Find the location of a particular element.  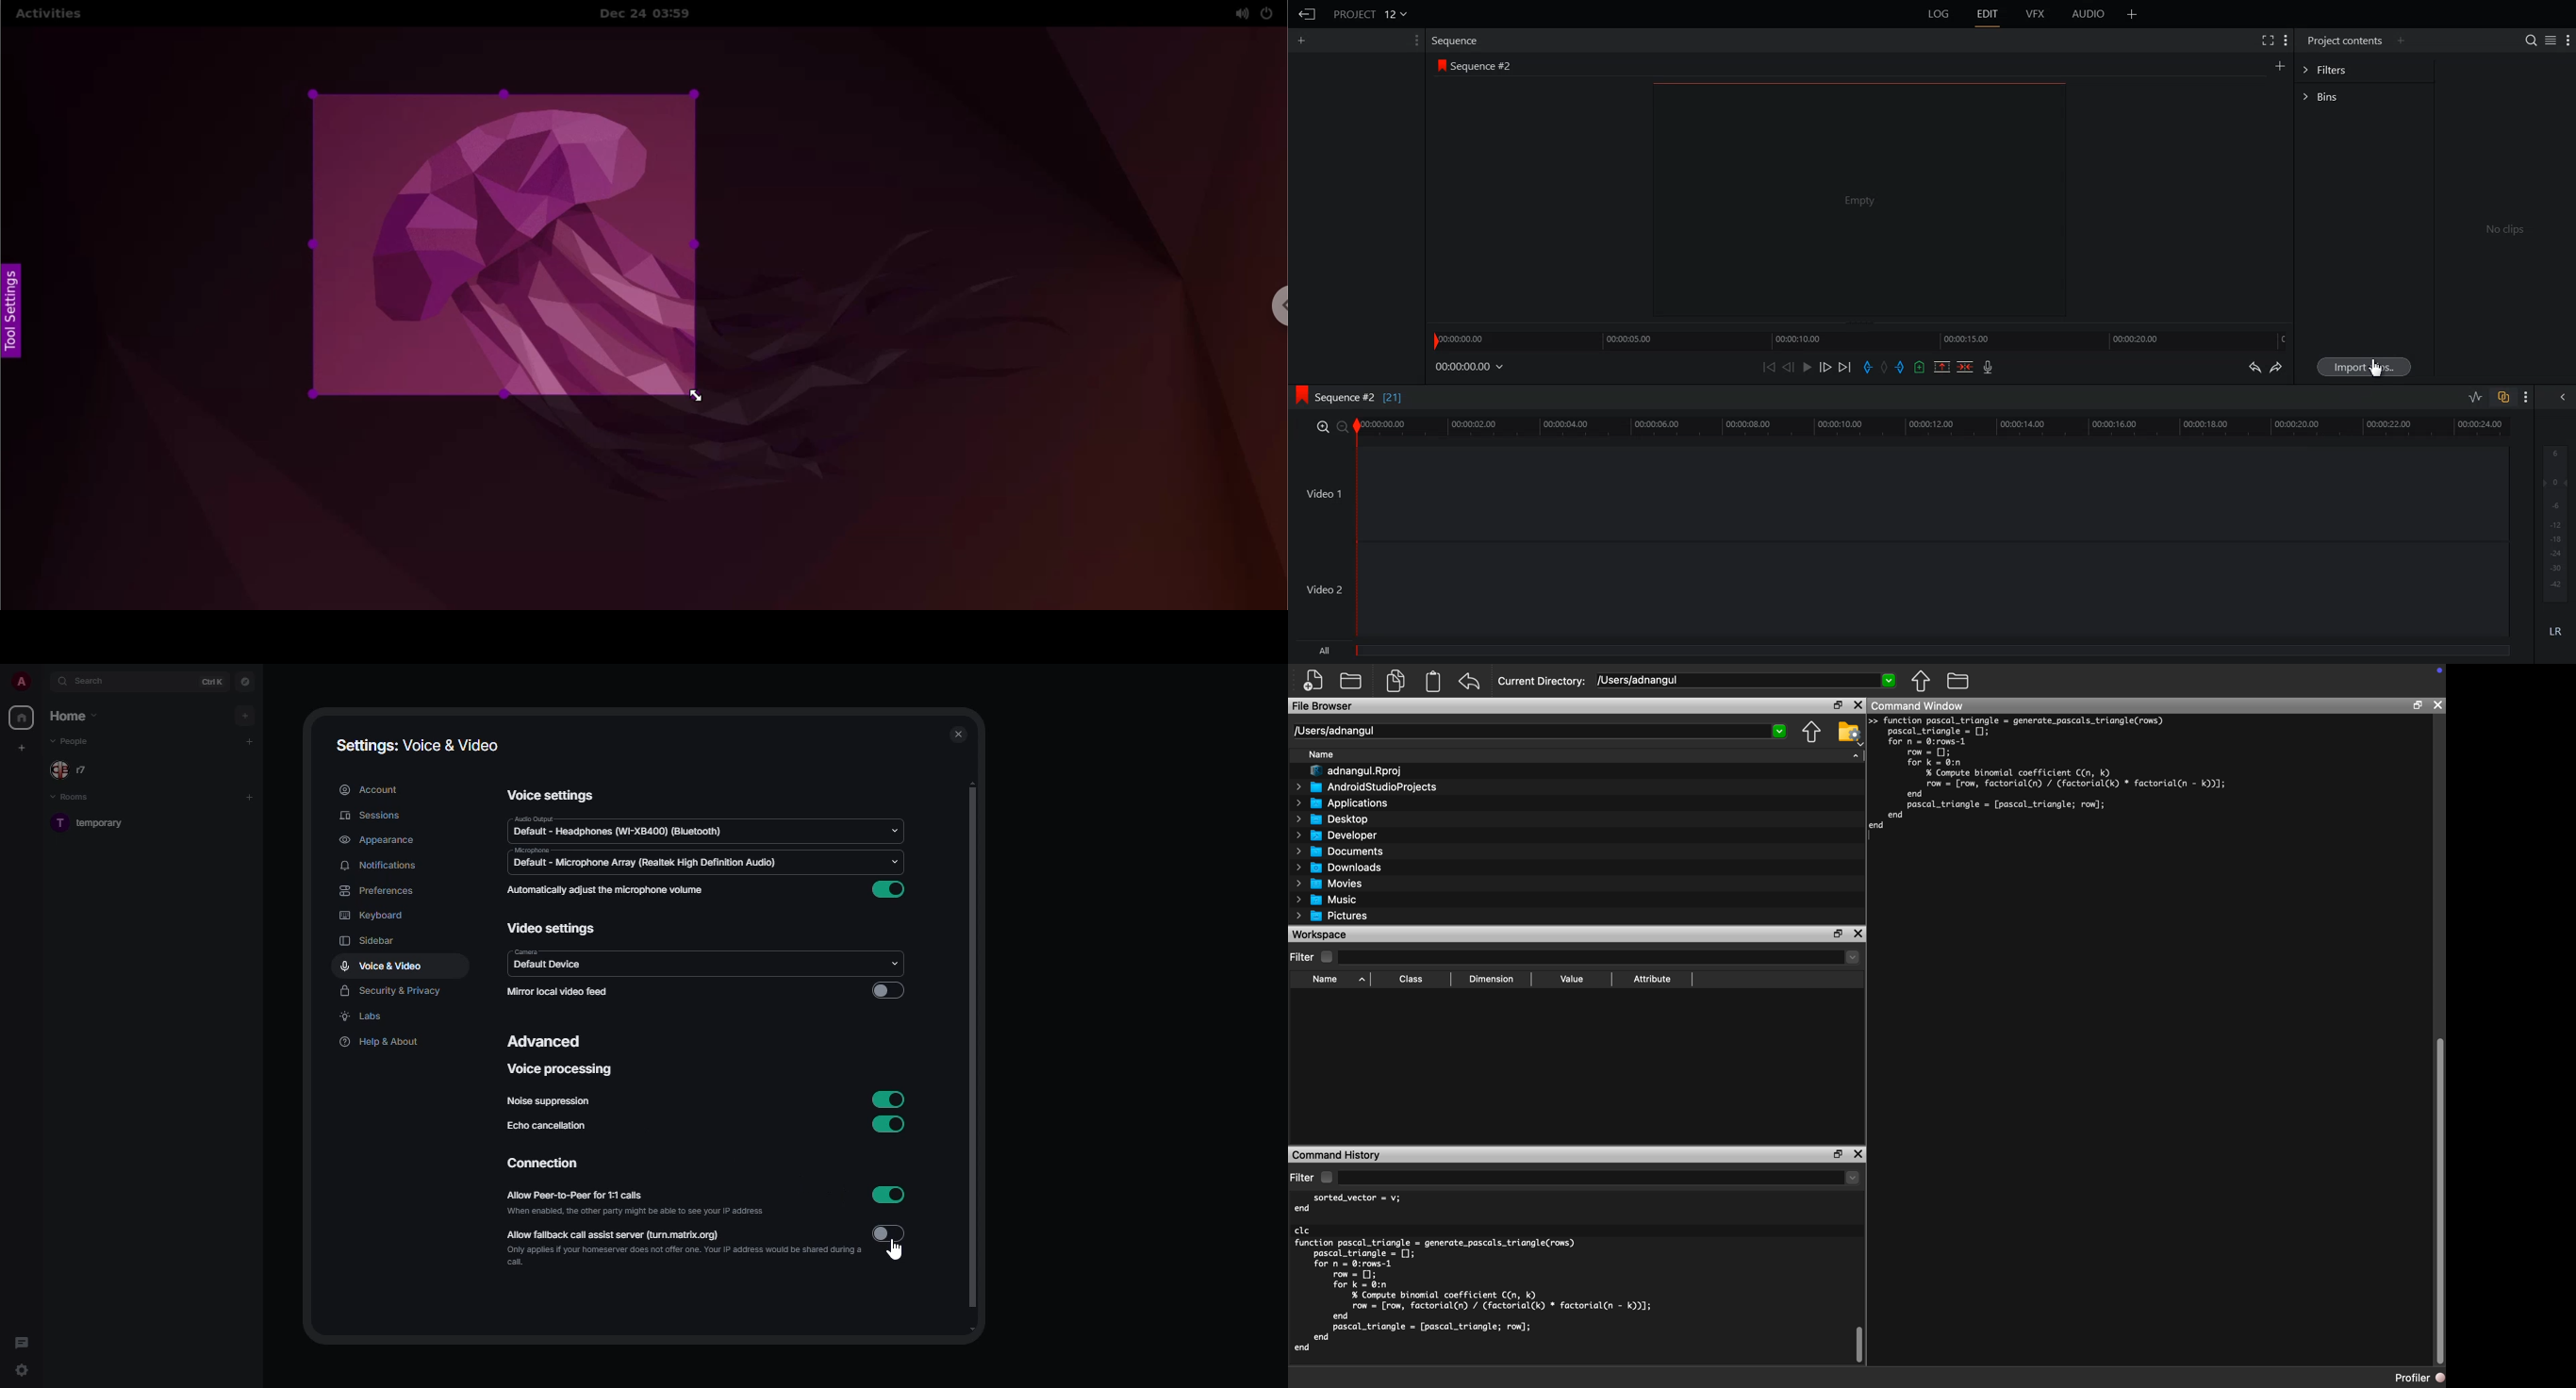

scroll bar is located at coordinates (970, 1055).